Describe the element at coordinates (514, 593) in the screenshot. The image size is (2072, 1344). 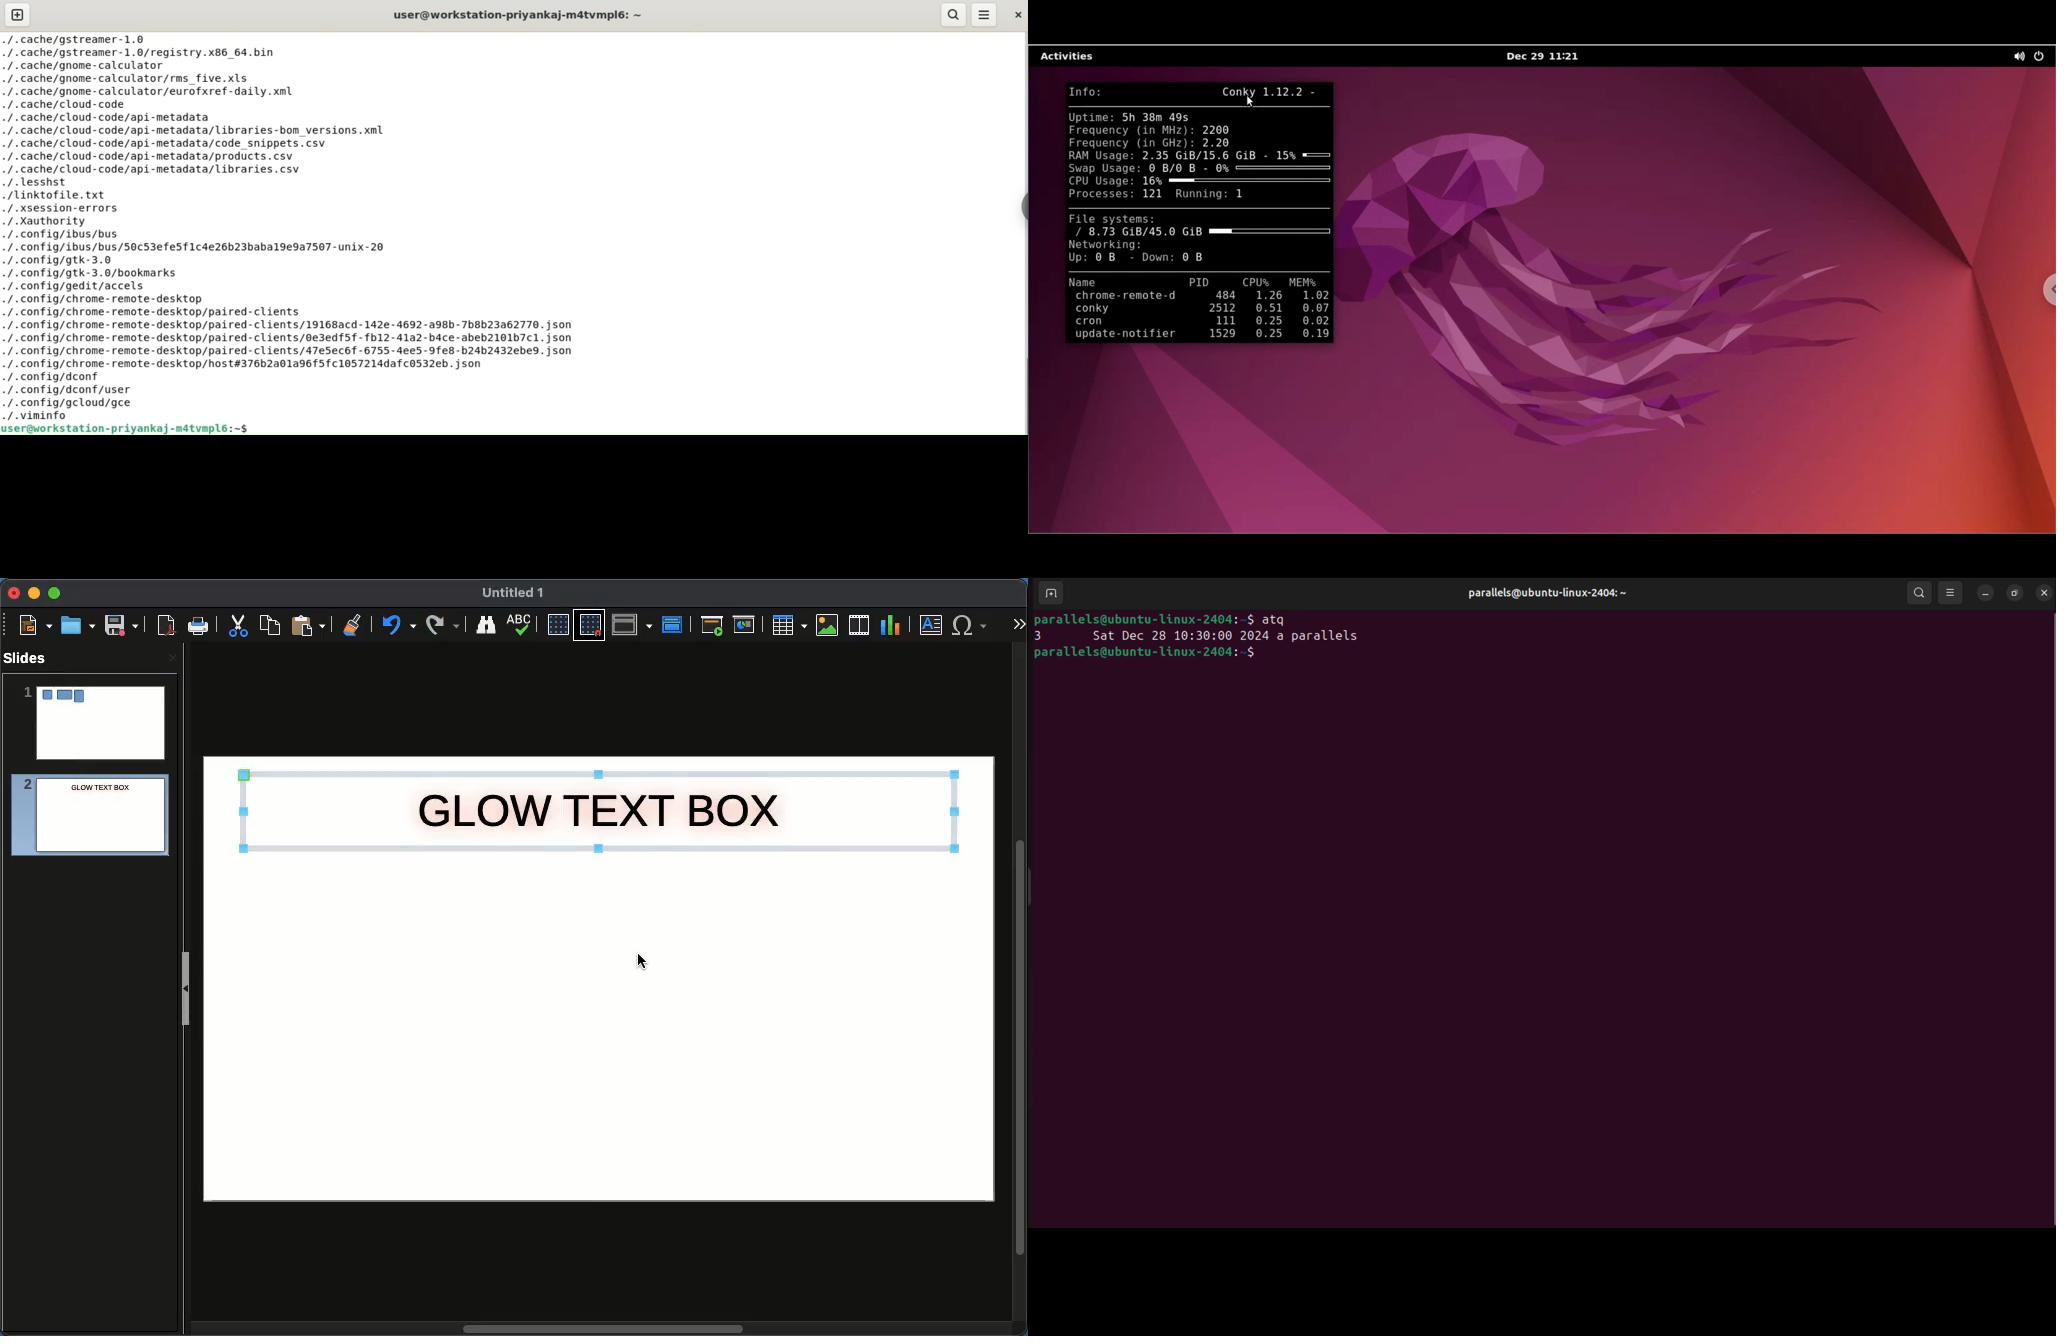
I see `Name` at that location.